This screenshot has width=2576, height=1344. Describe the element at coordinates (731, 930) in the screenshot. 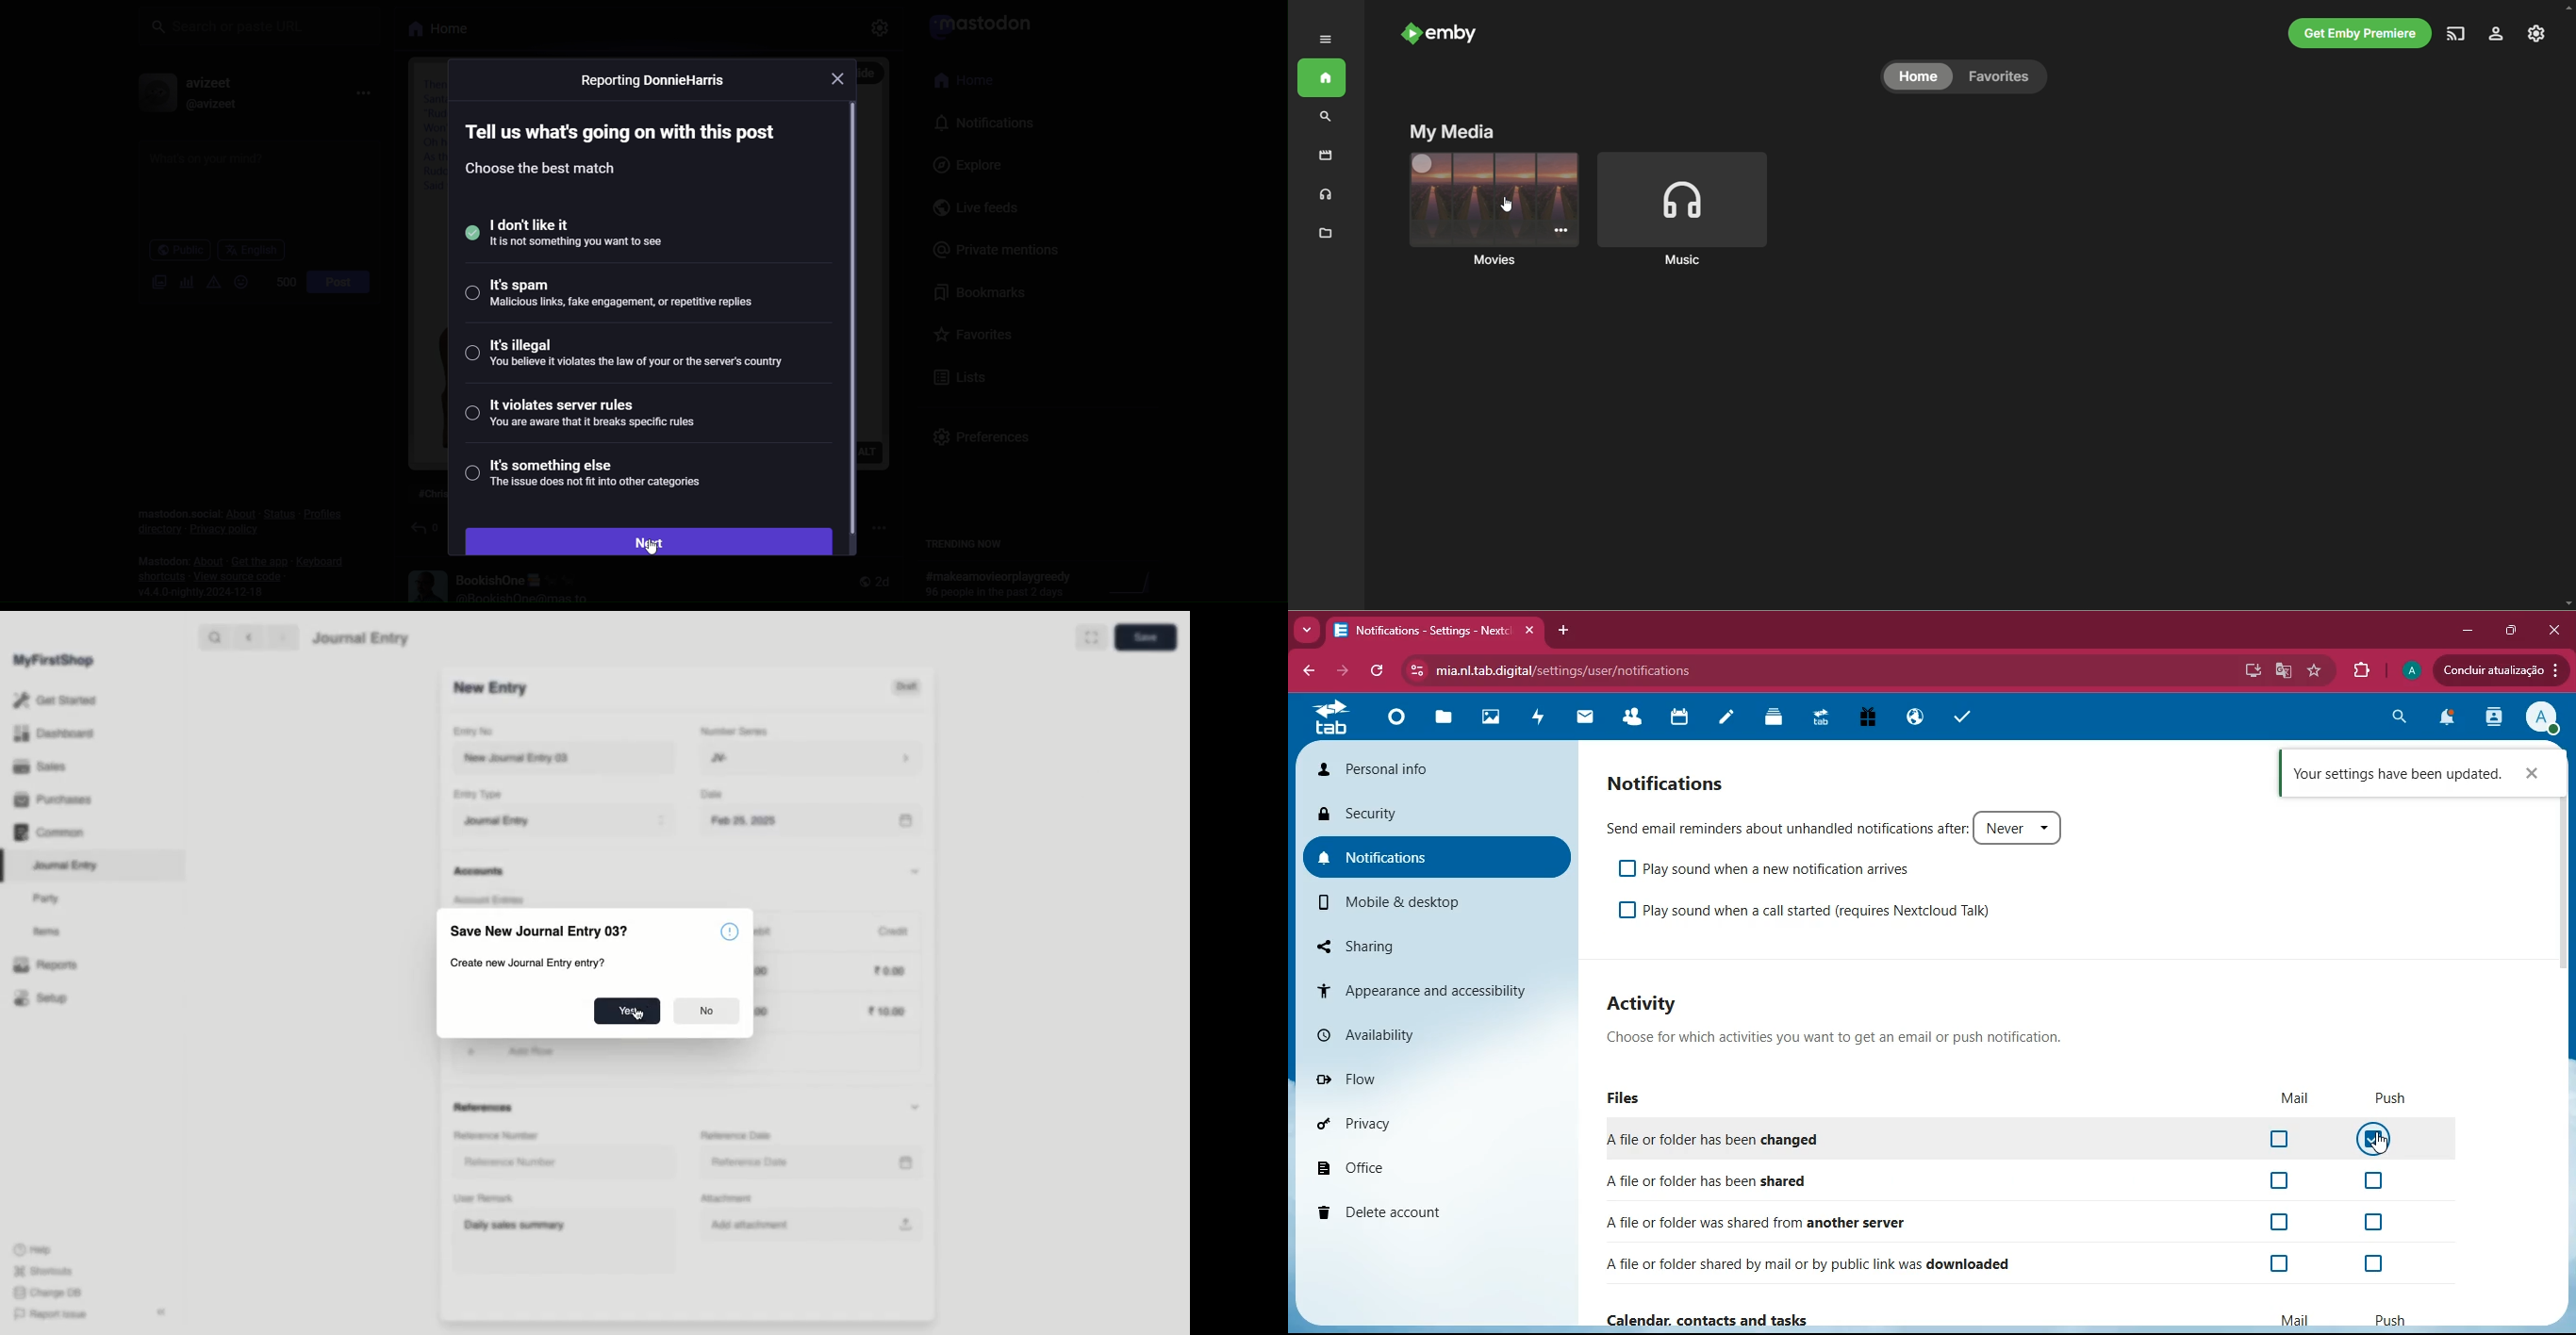

I see `information symbol` at that location.